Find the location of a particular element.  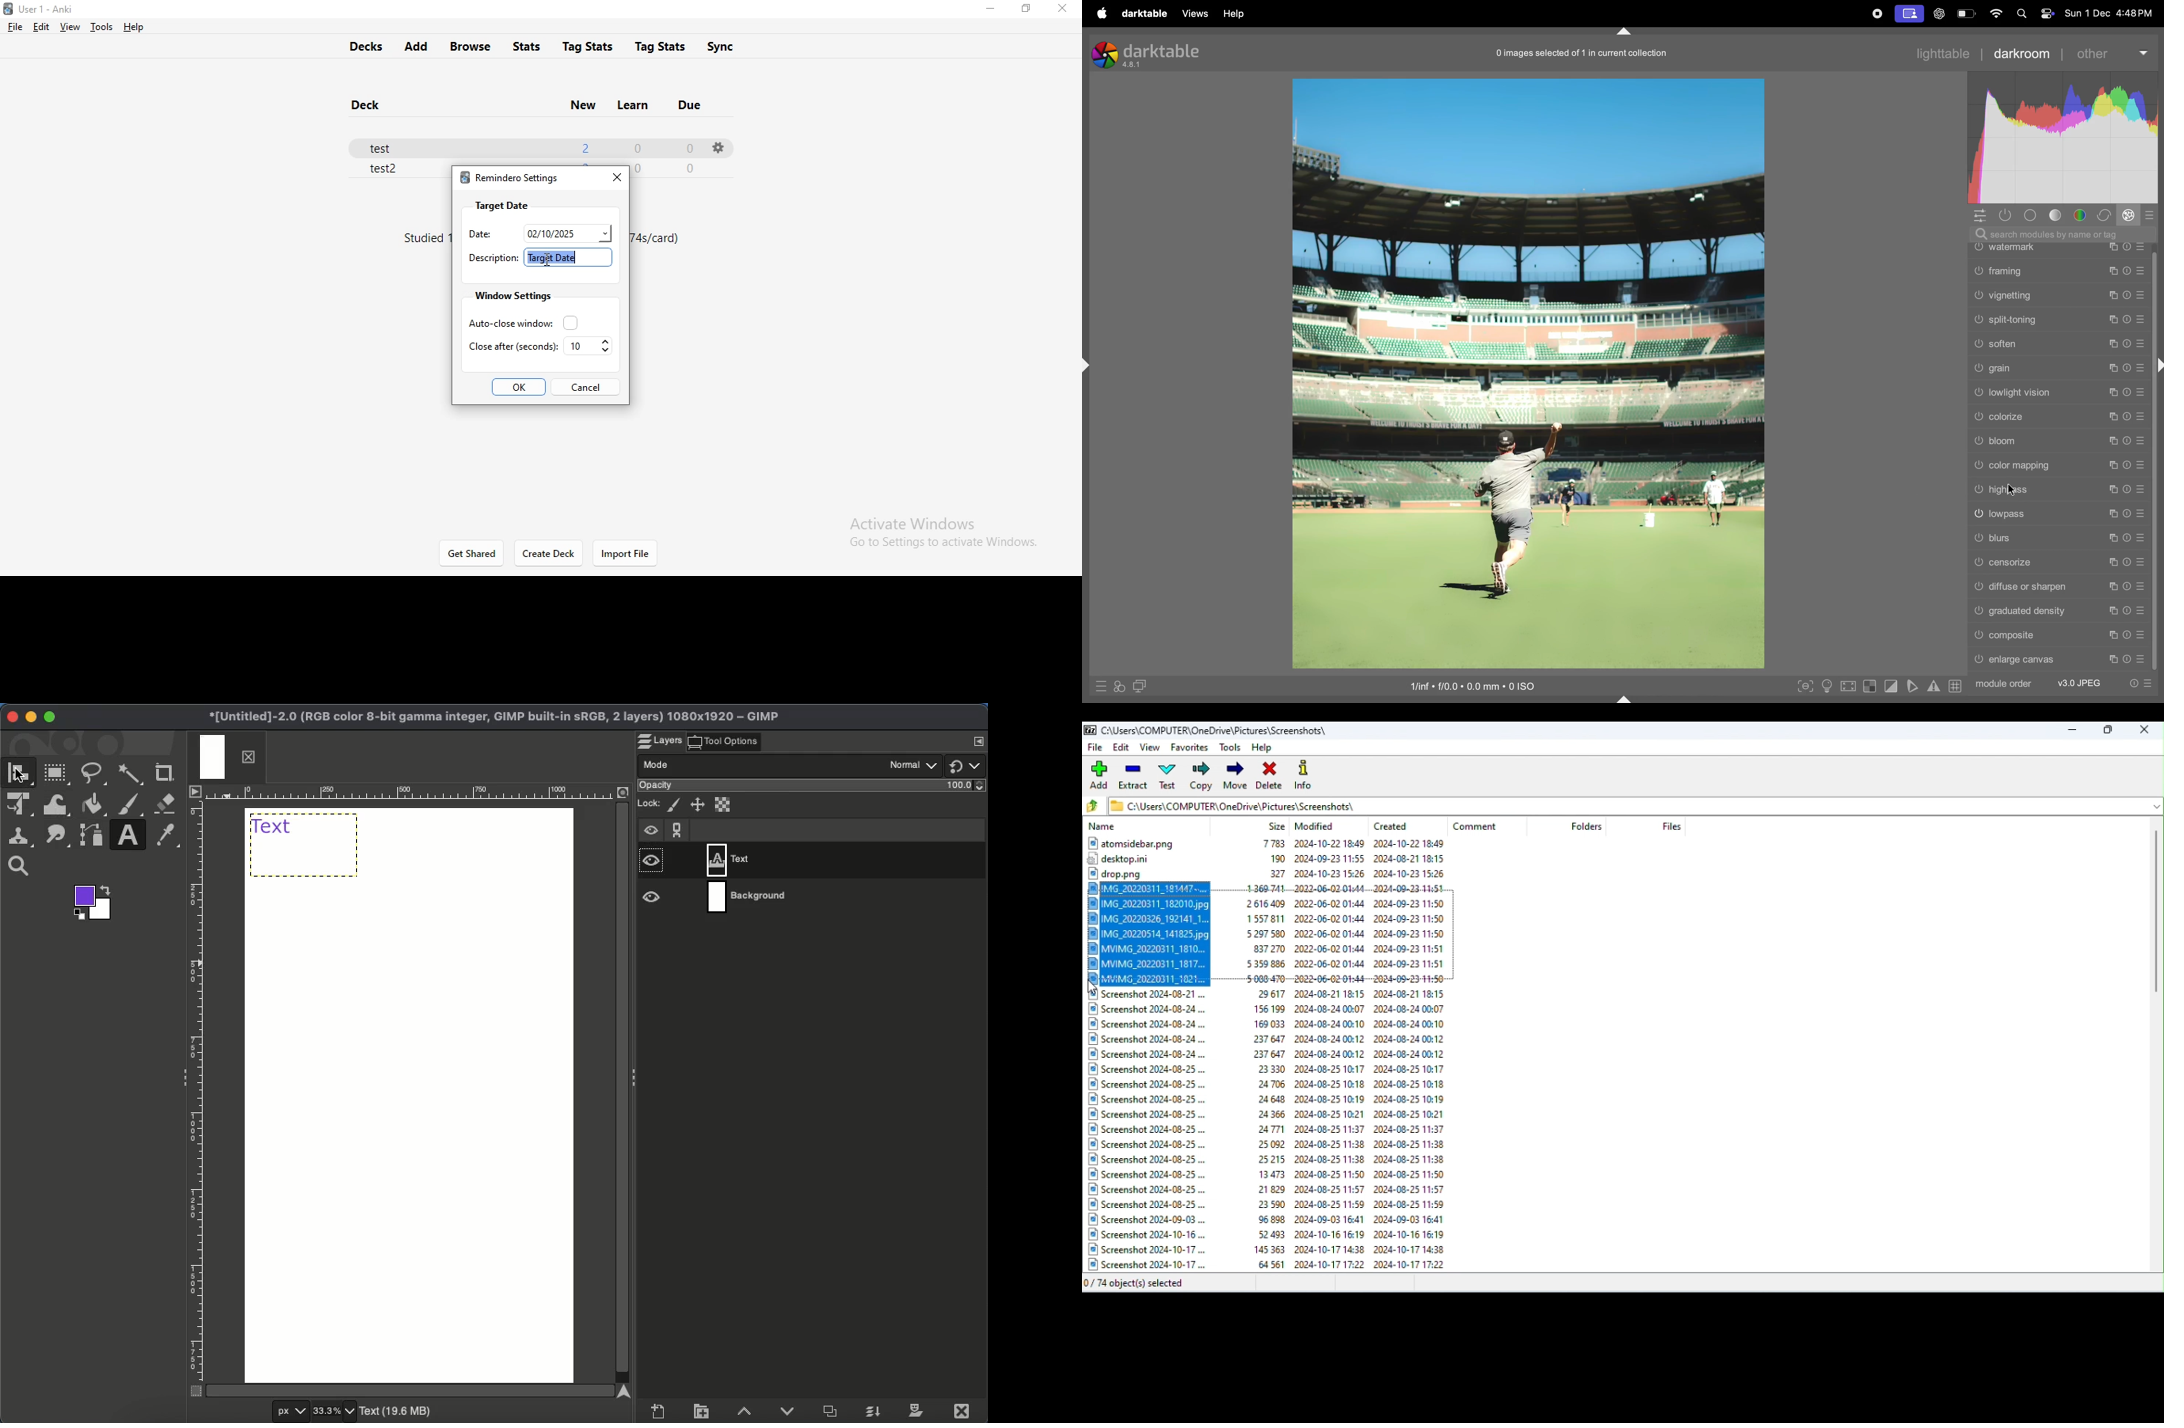

target date is located at coordinates (501, 205).